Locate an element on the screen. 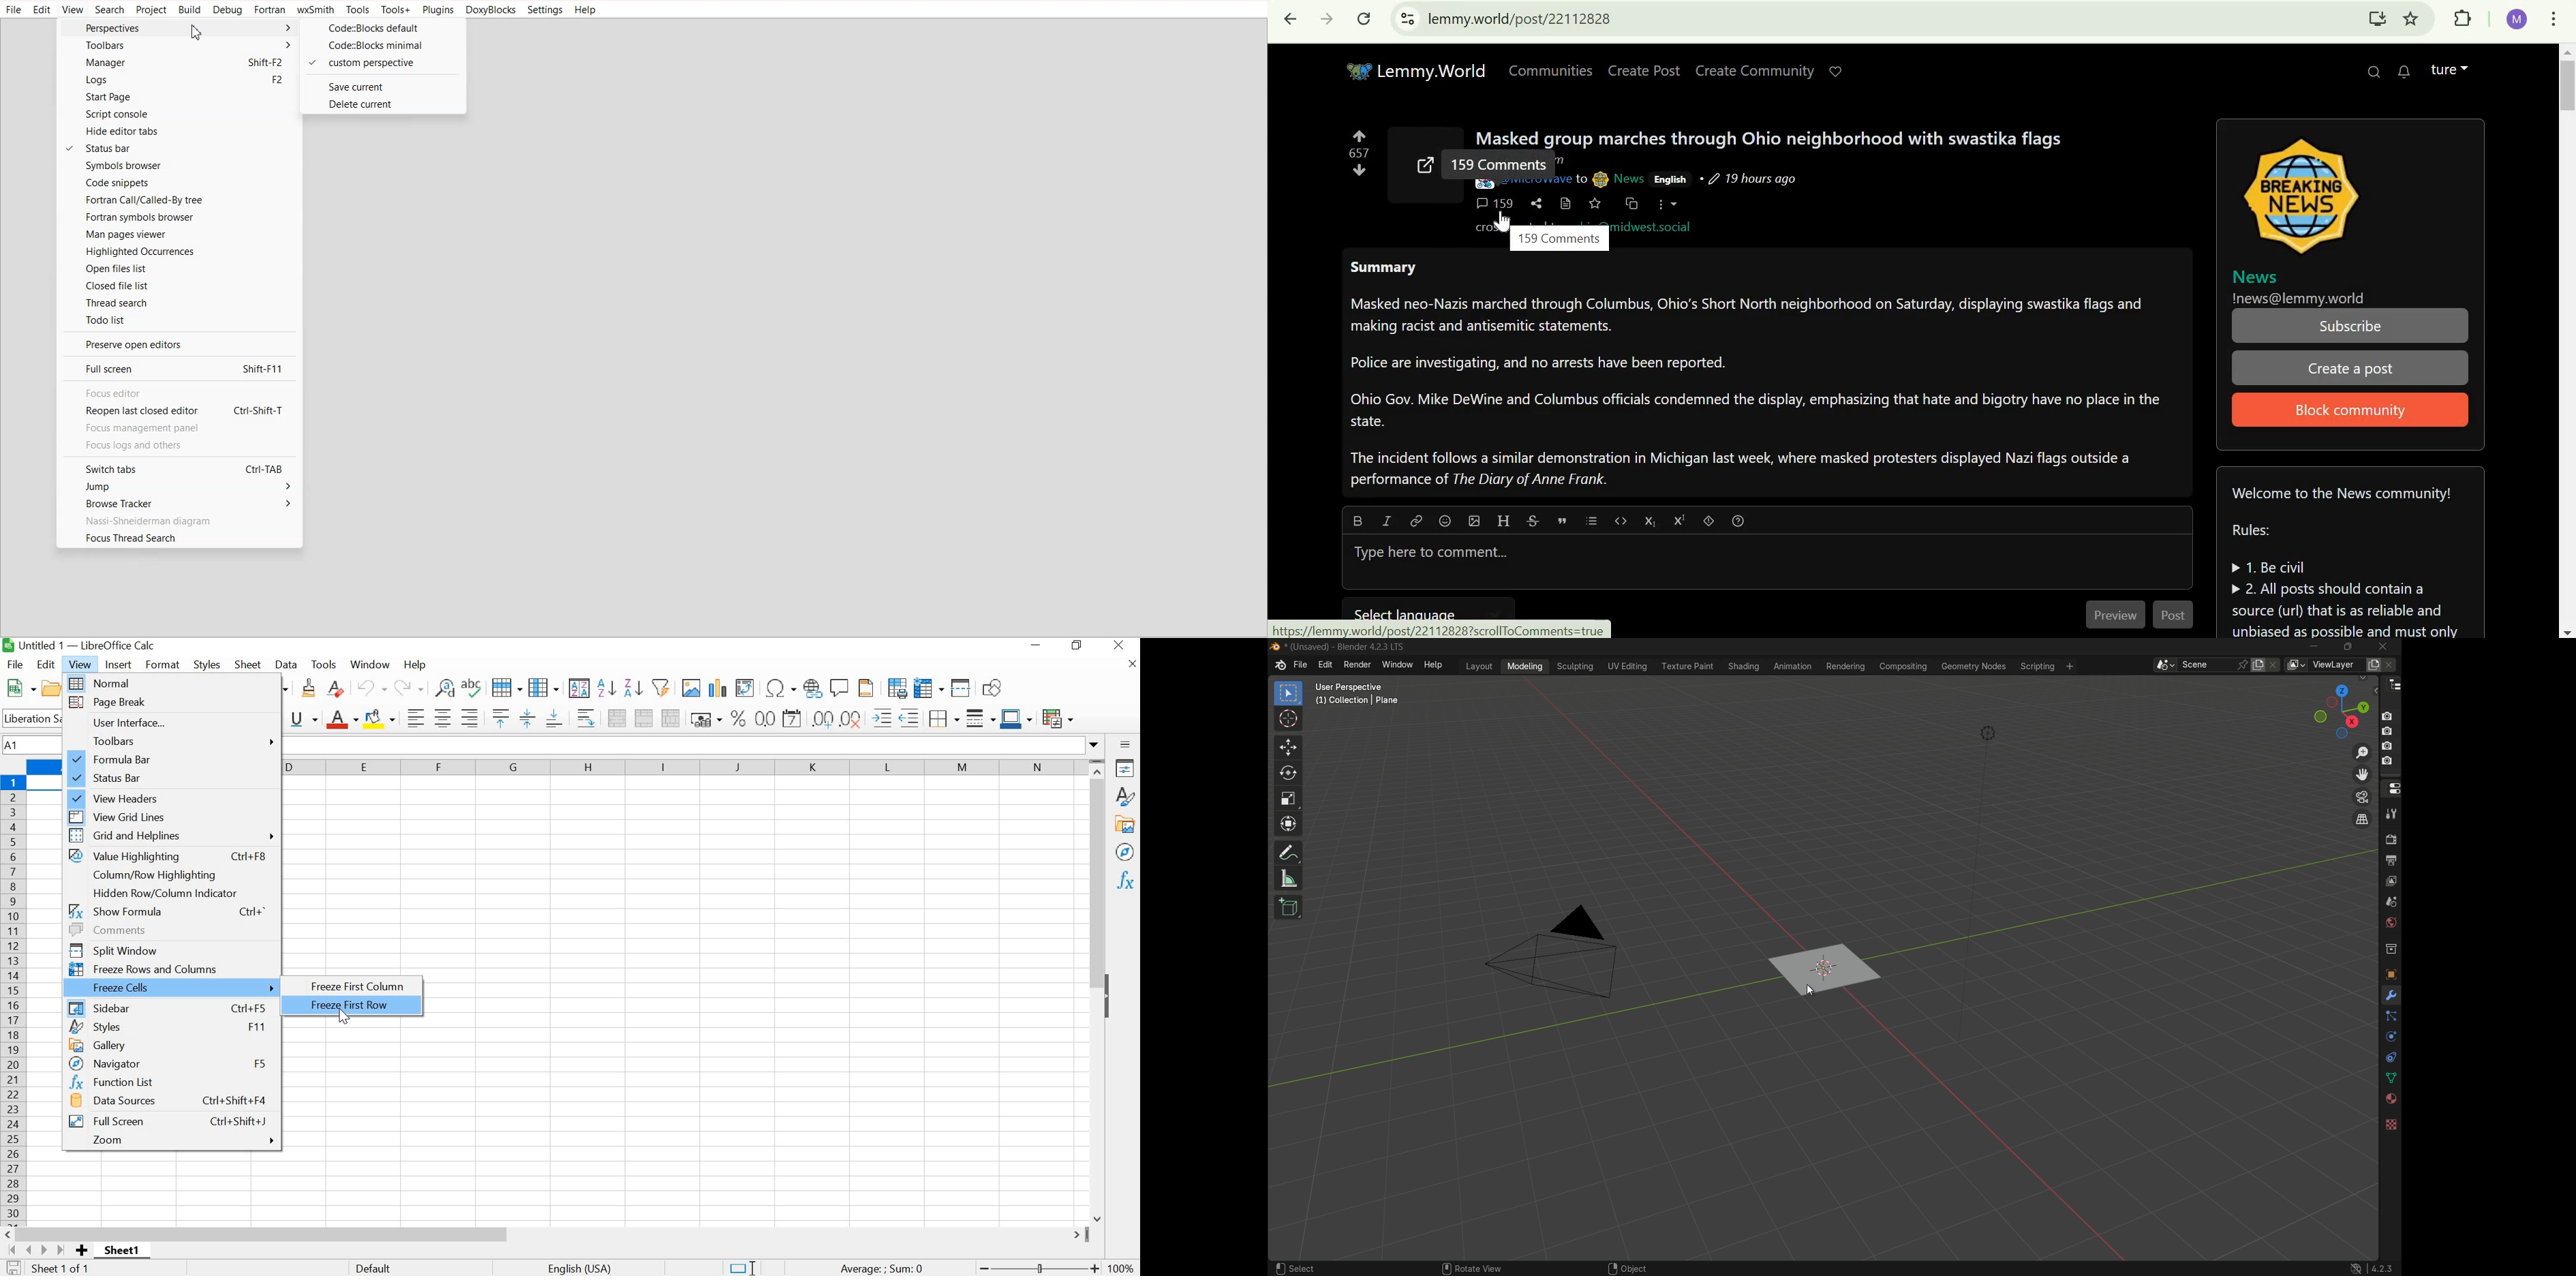 The height and width of the screenshot is (1288, 2576). Summary is located at coordinates (1759, 378).